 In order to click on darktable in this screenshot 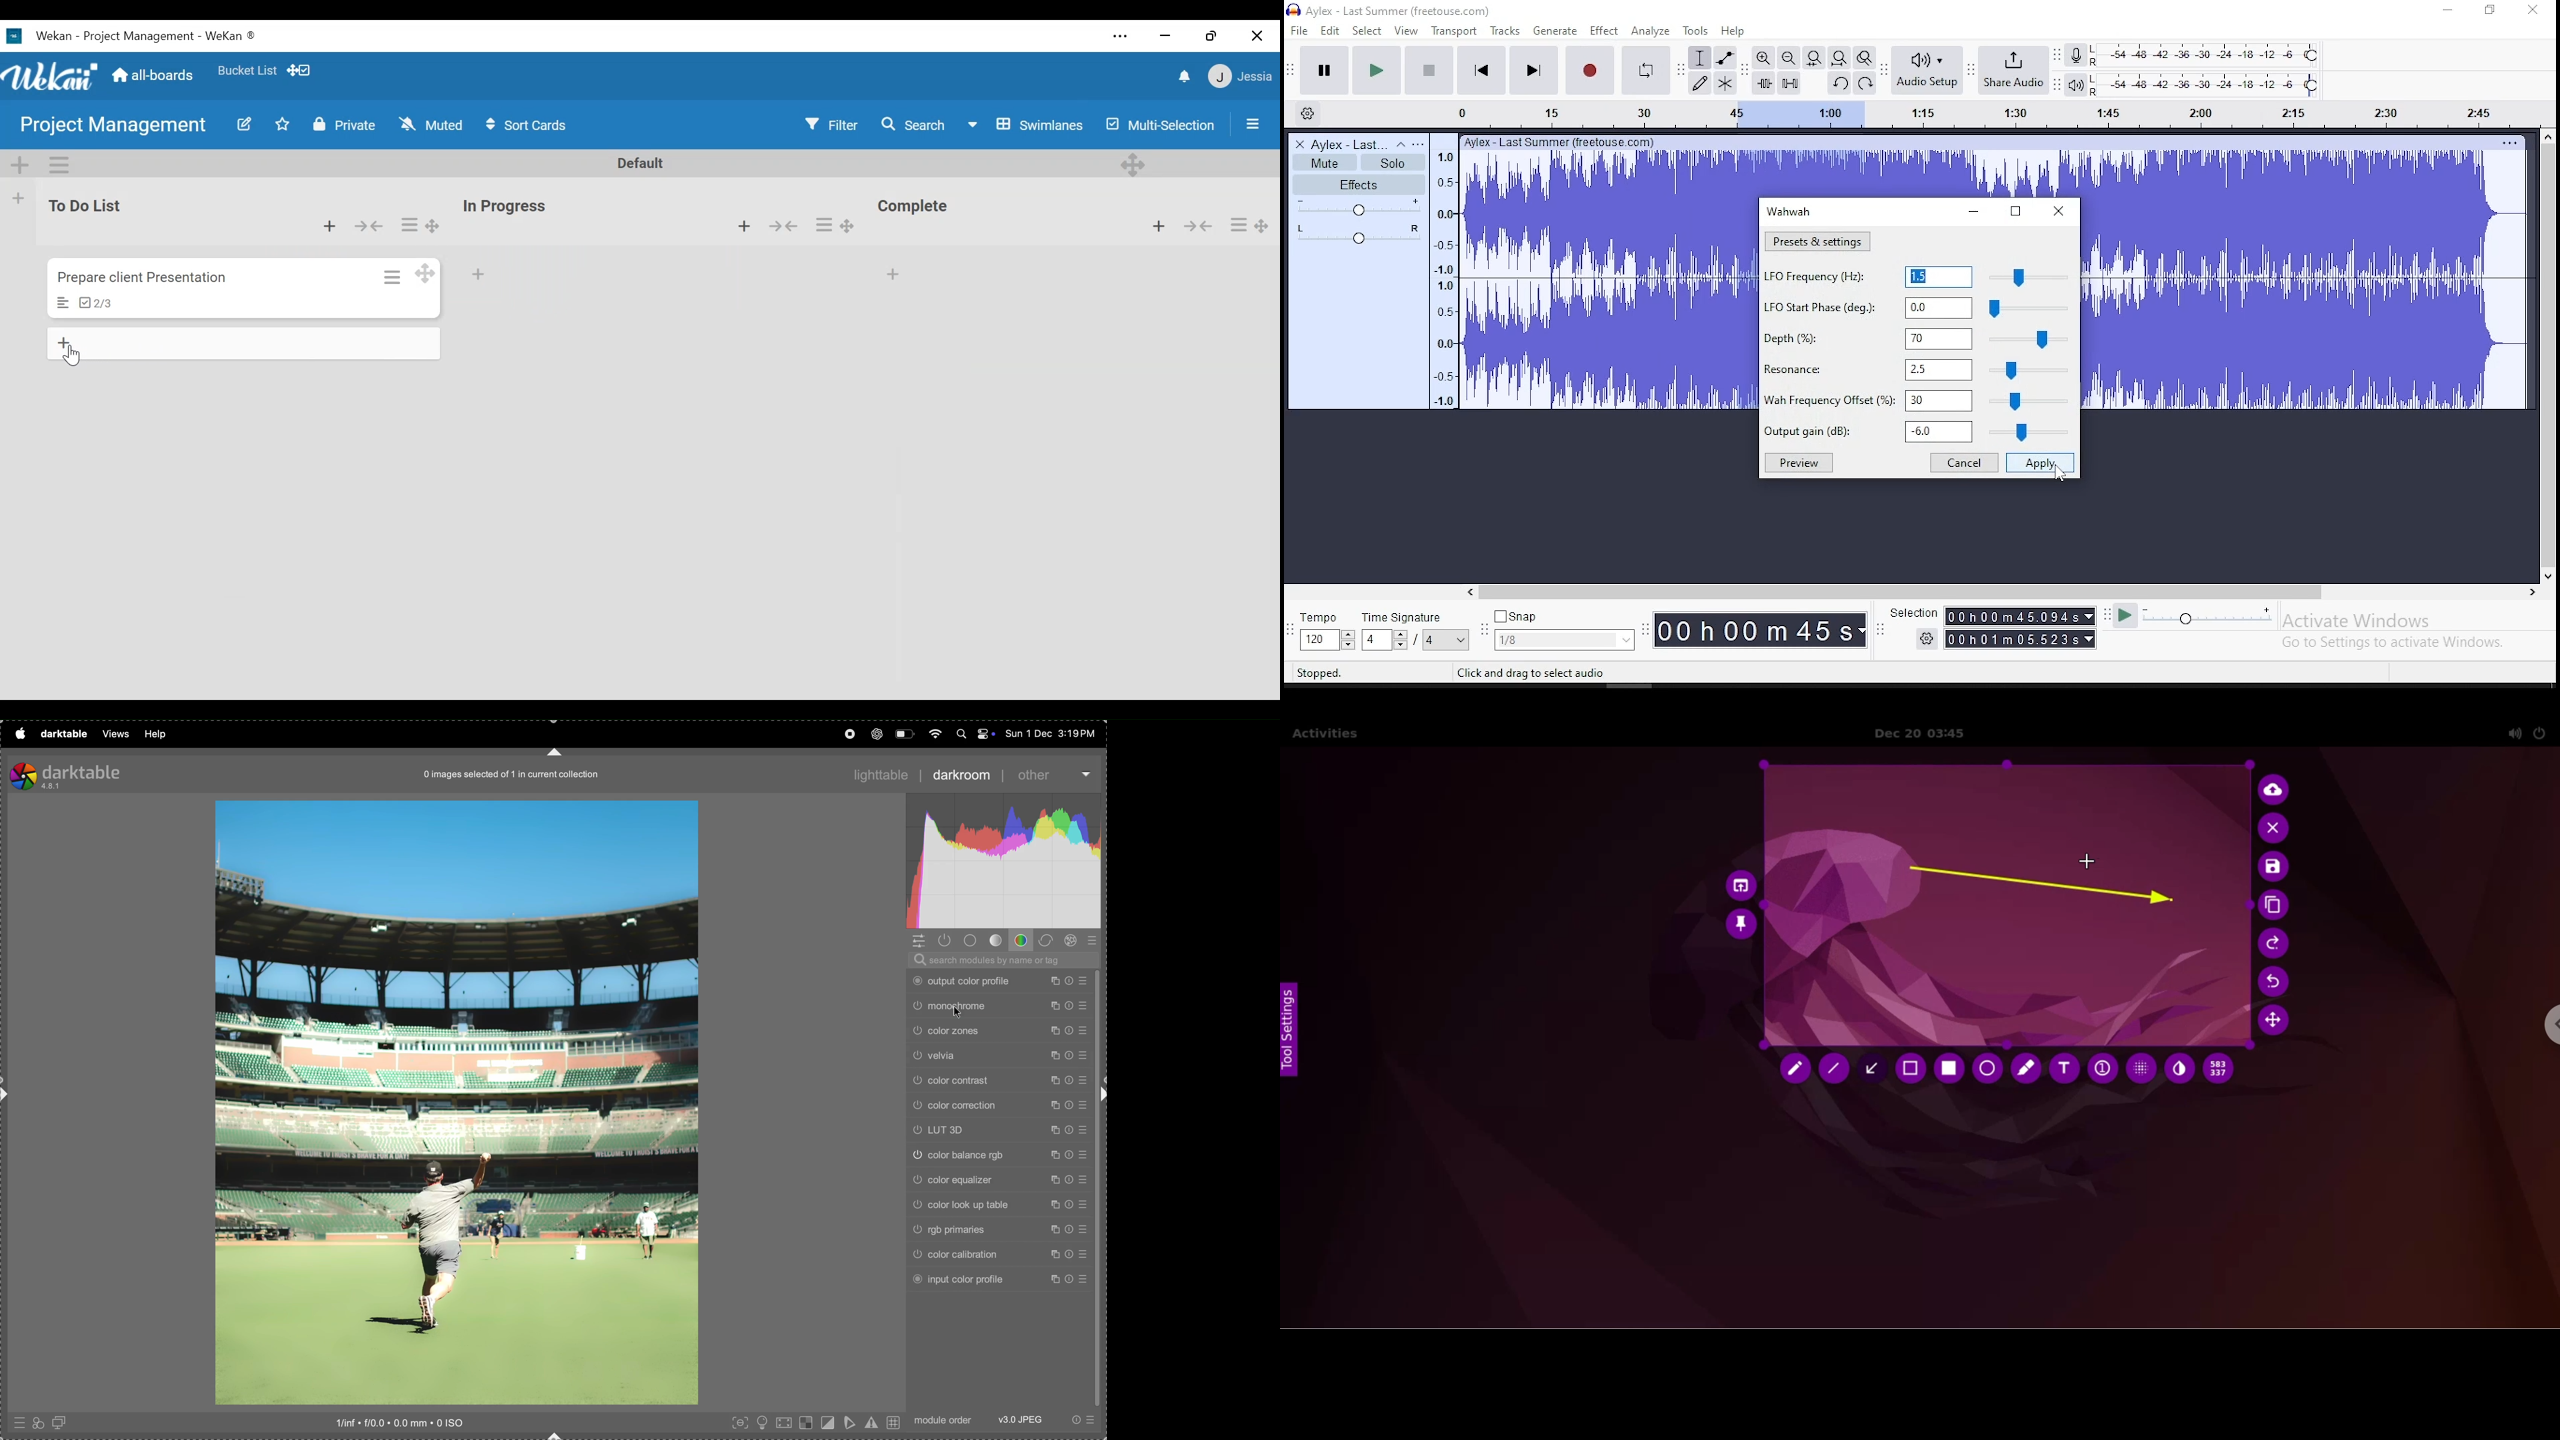, I will do `click(62, 735)`.